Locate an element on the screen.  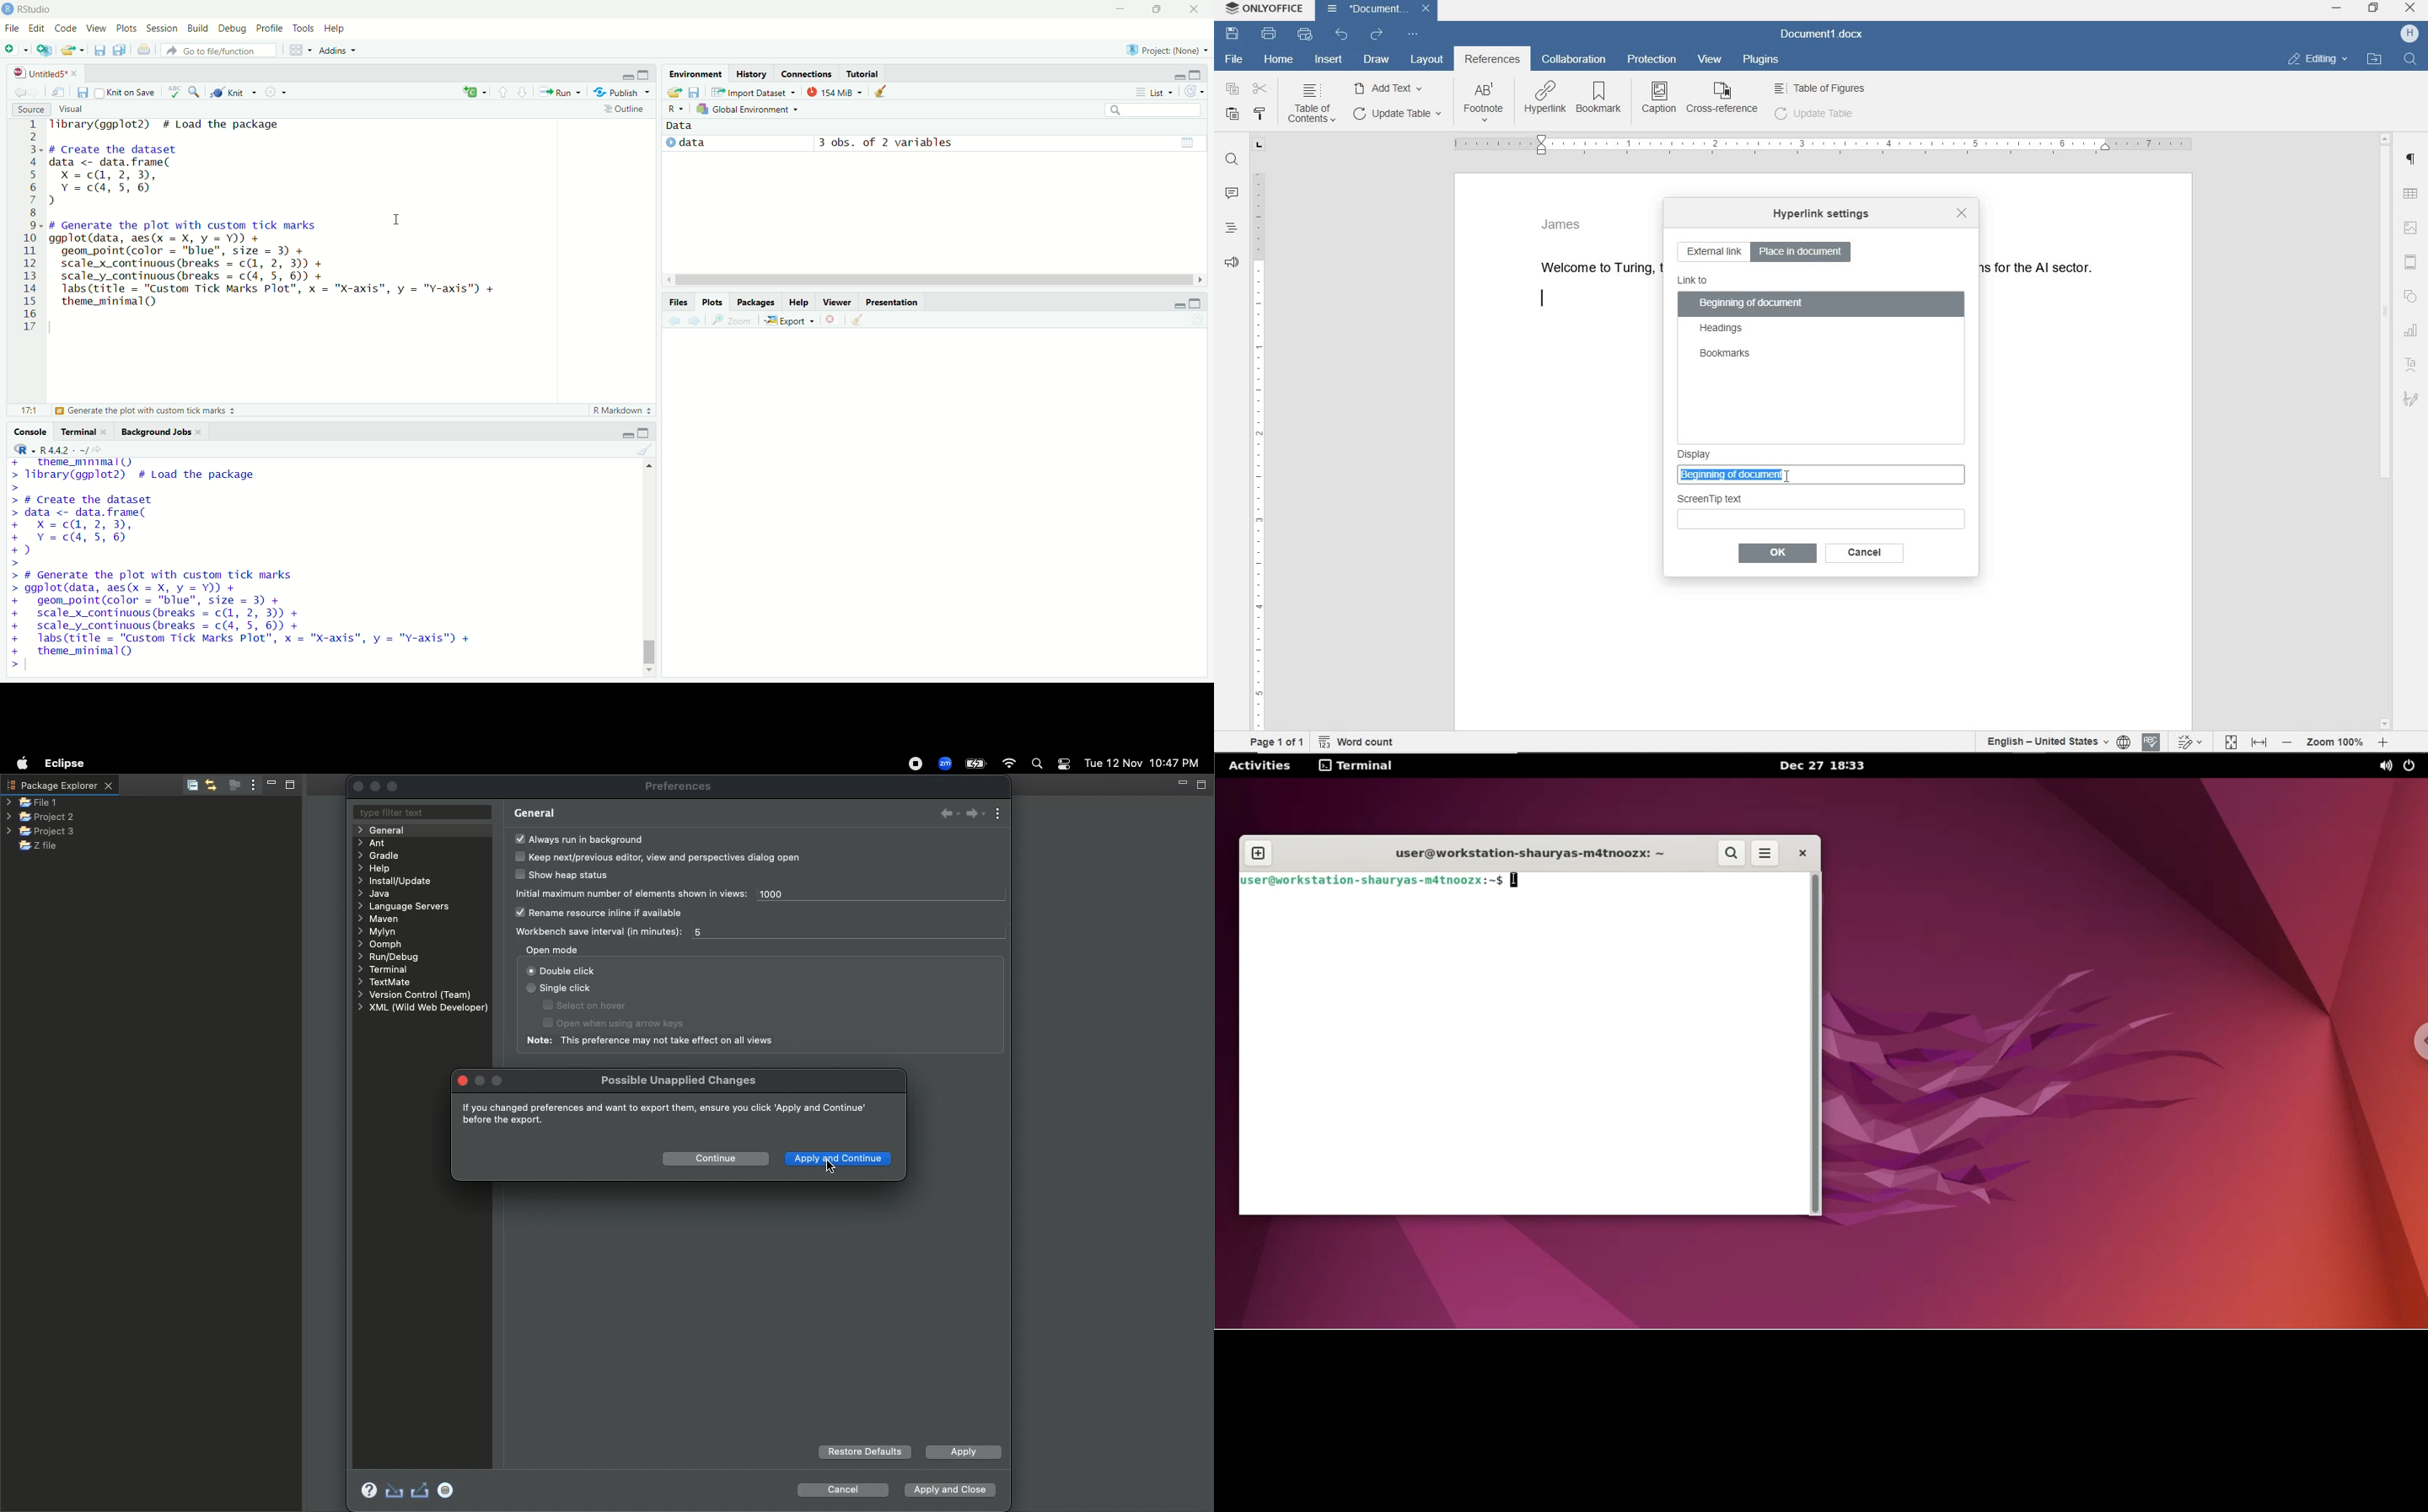
print the current file is located at coordinates (140, 50).